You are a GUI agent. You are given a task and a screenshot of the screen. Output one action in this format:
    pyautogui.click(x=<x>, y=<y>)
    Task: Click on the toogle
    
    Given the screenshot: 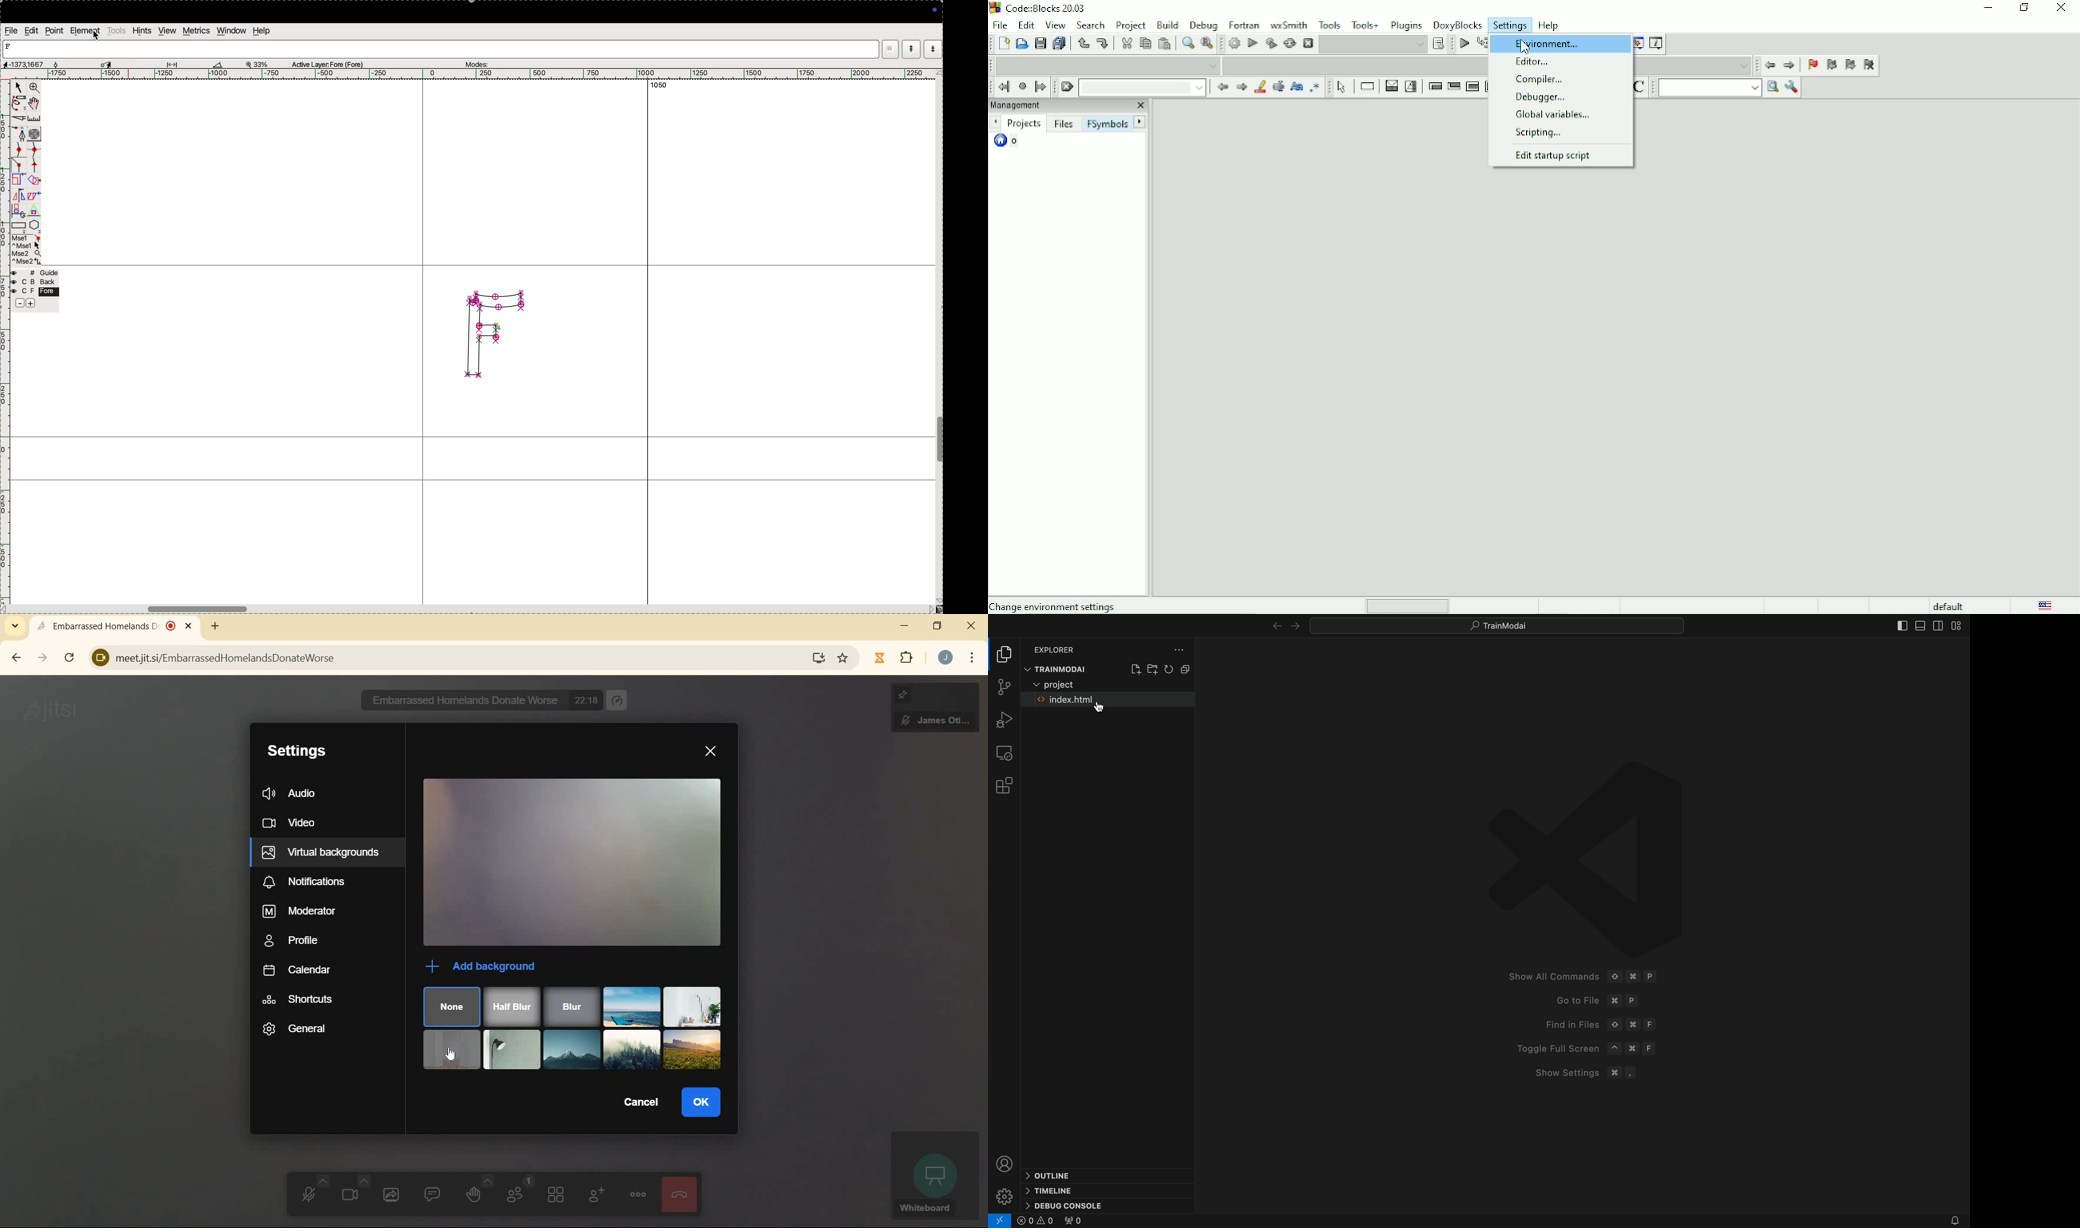 What is the action you would take?
    pyautogui.click(x=939, y=442)
    